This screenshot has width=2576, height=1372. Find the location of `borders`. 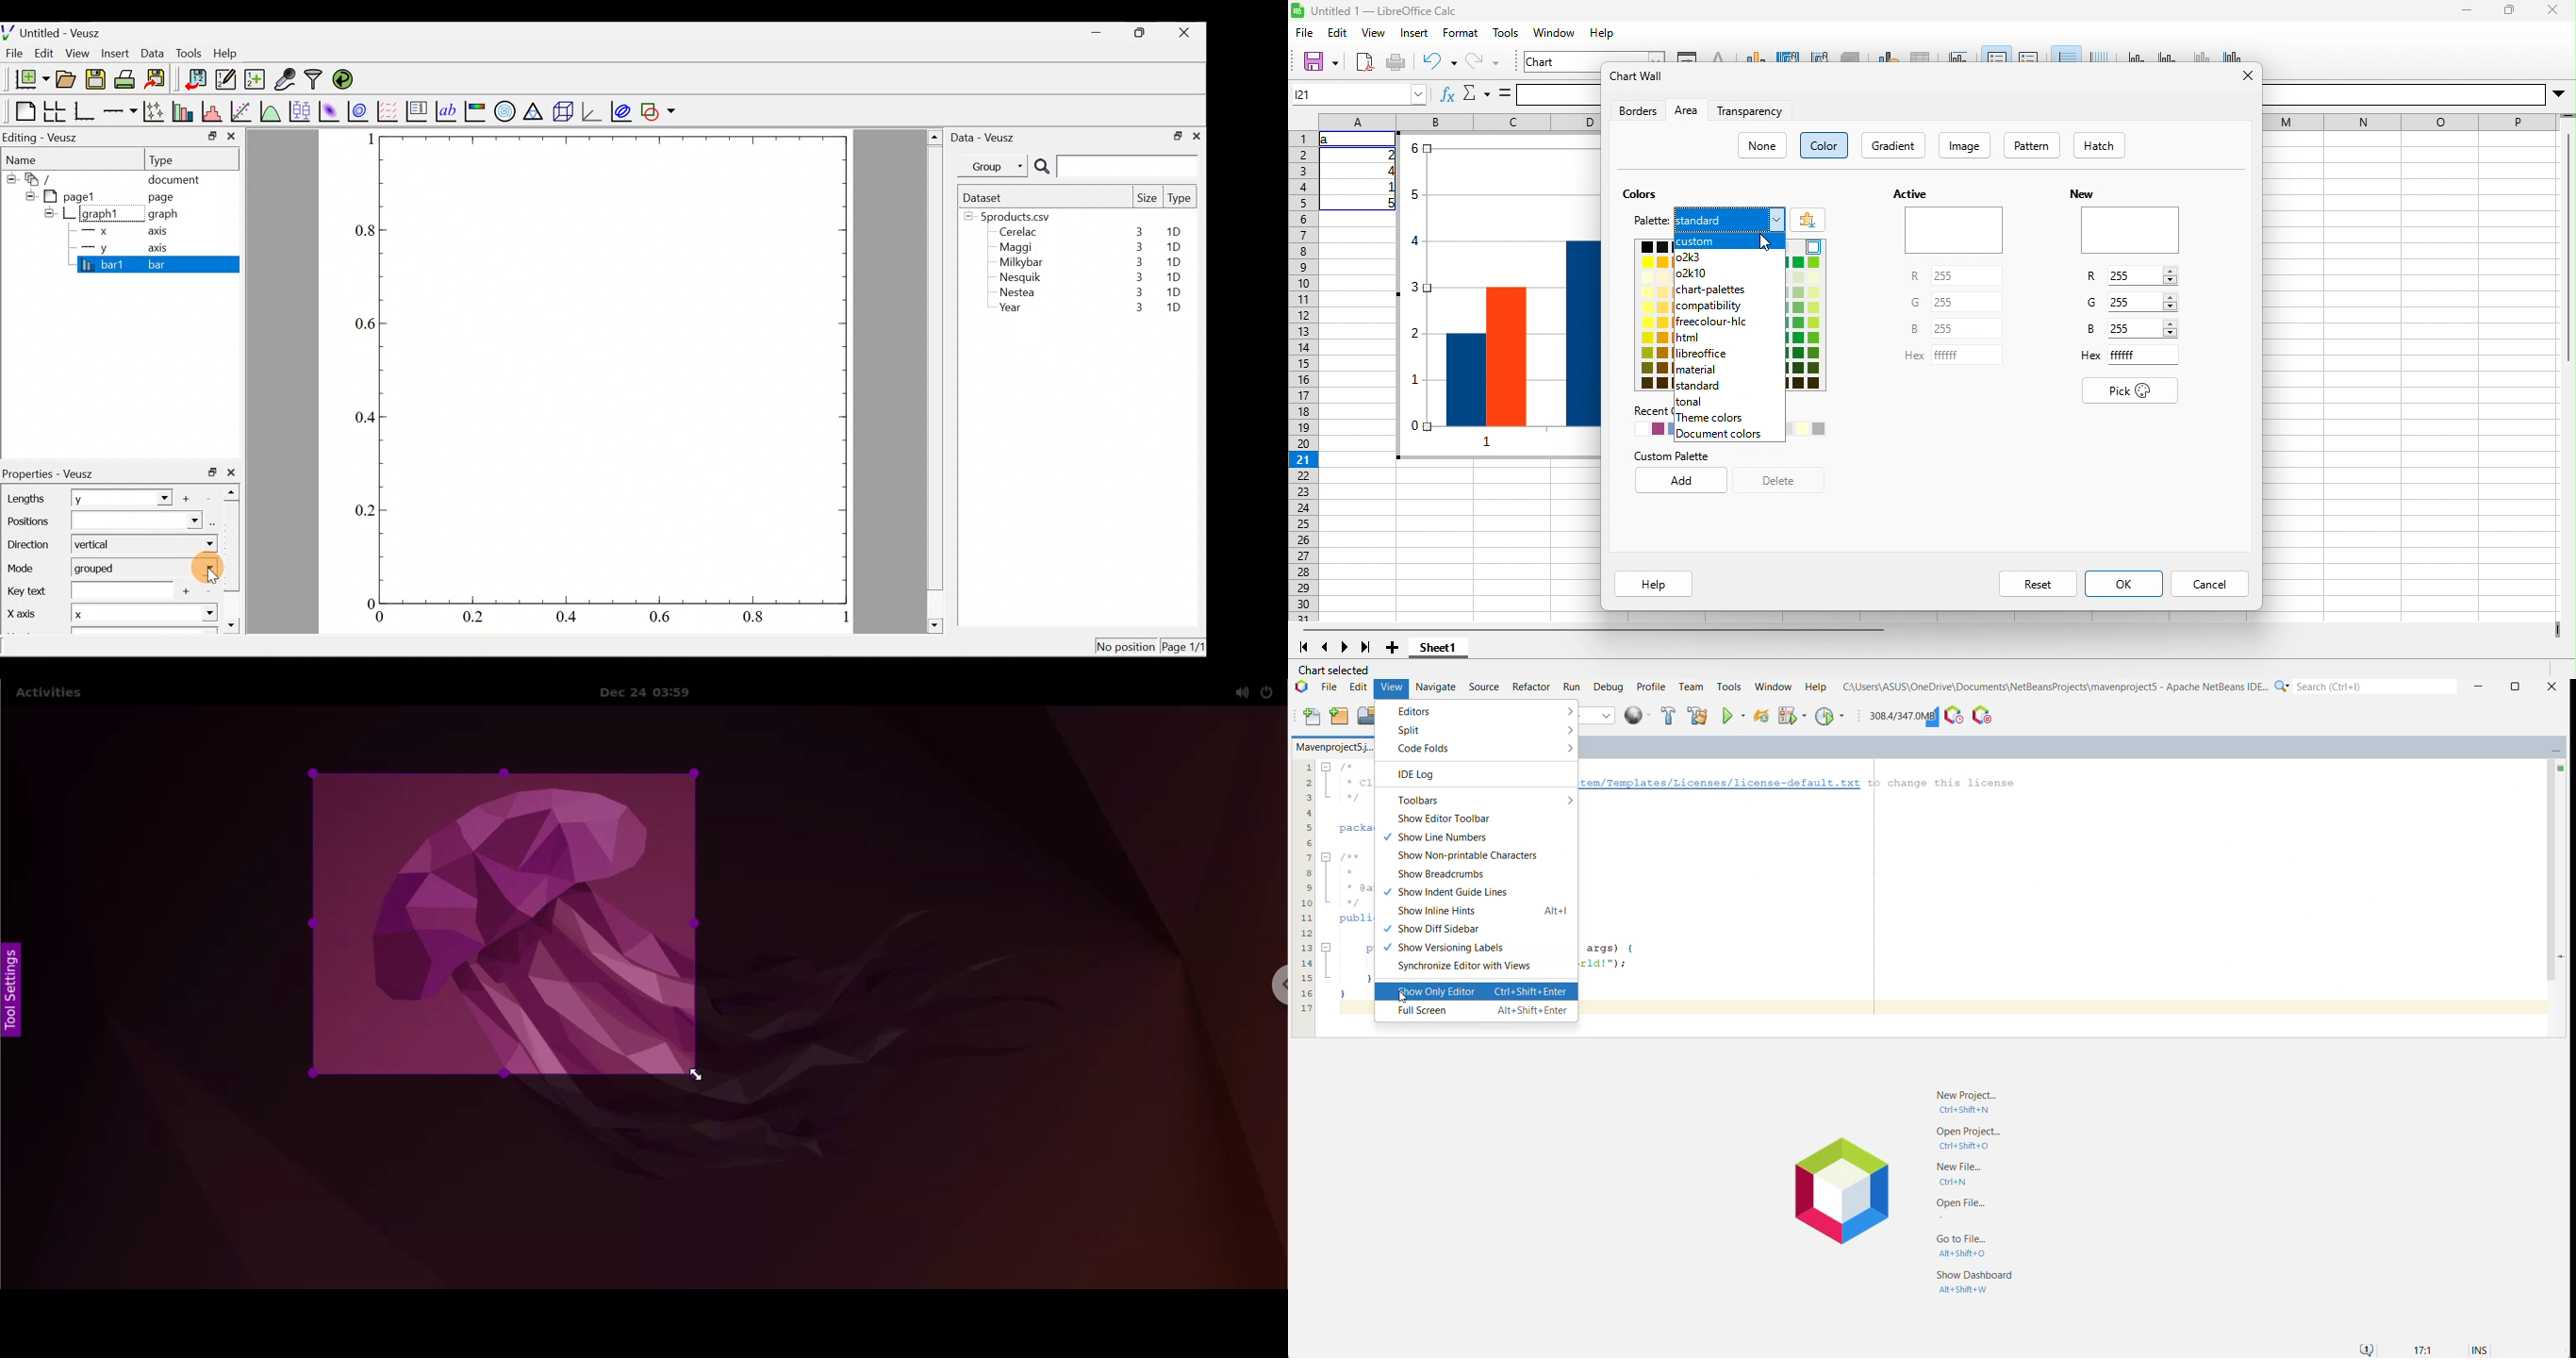

borders is located at coordinates (1638, 110).